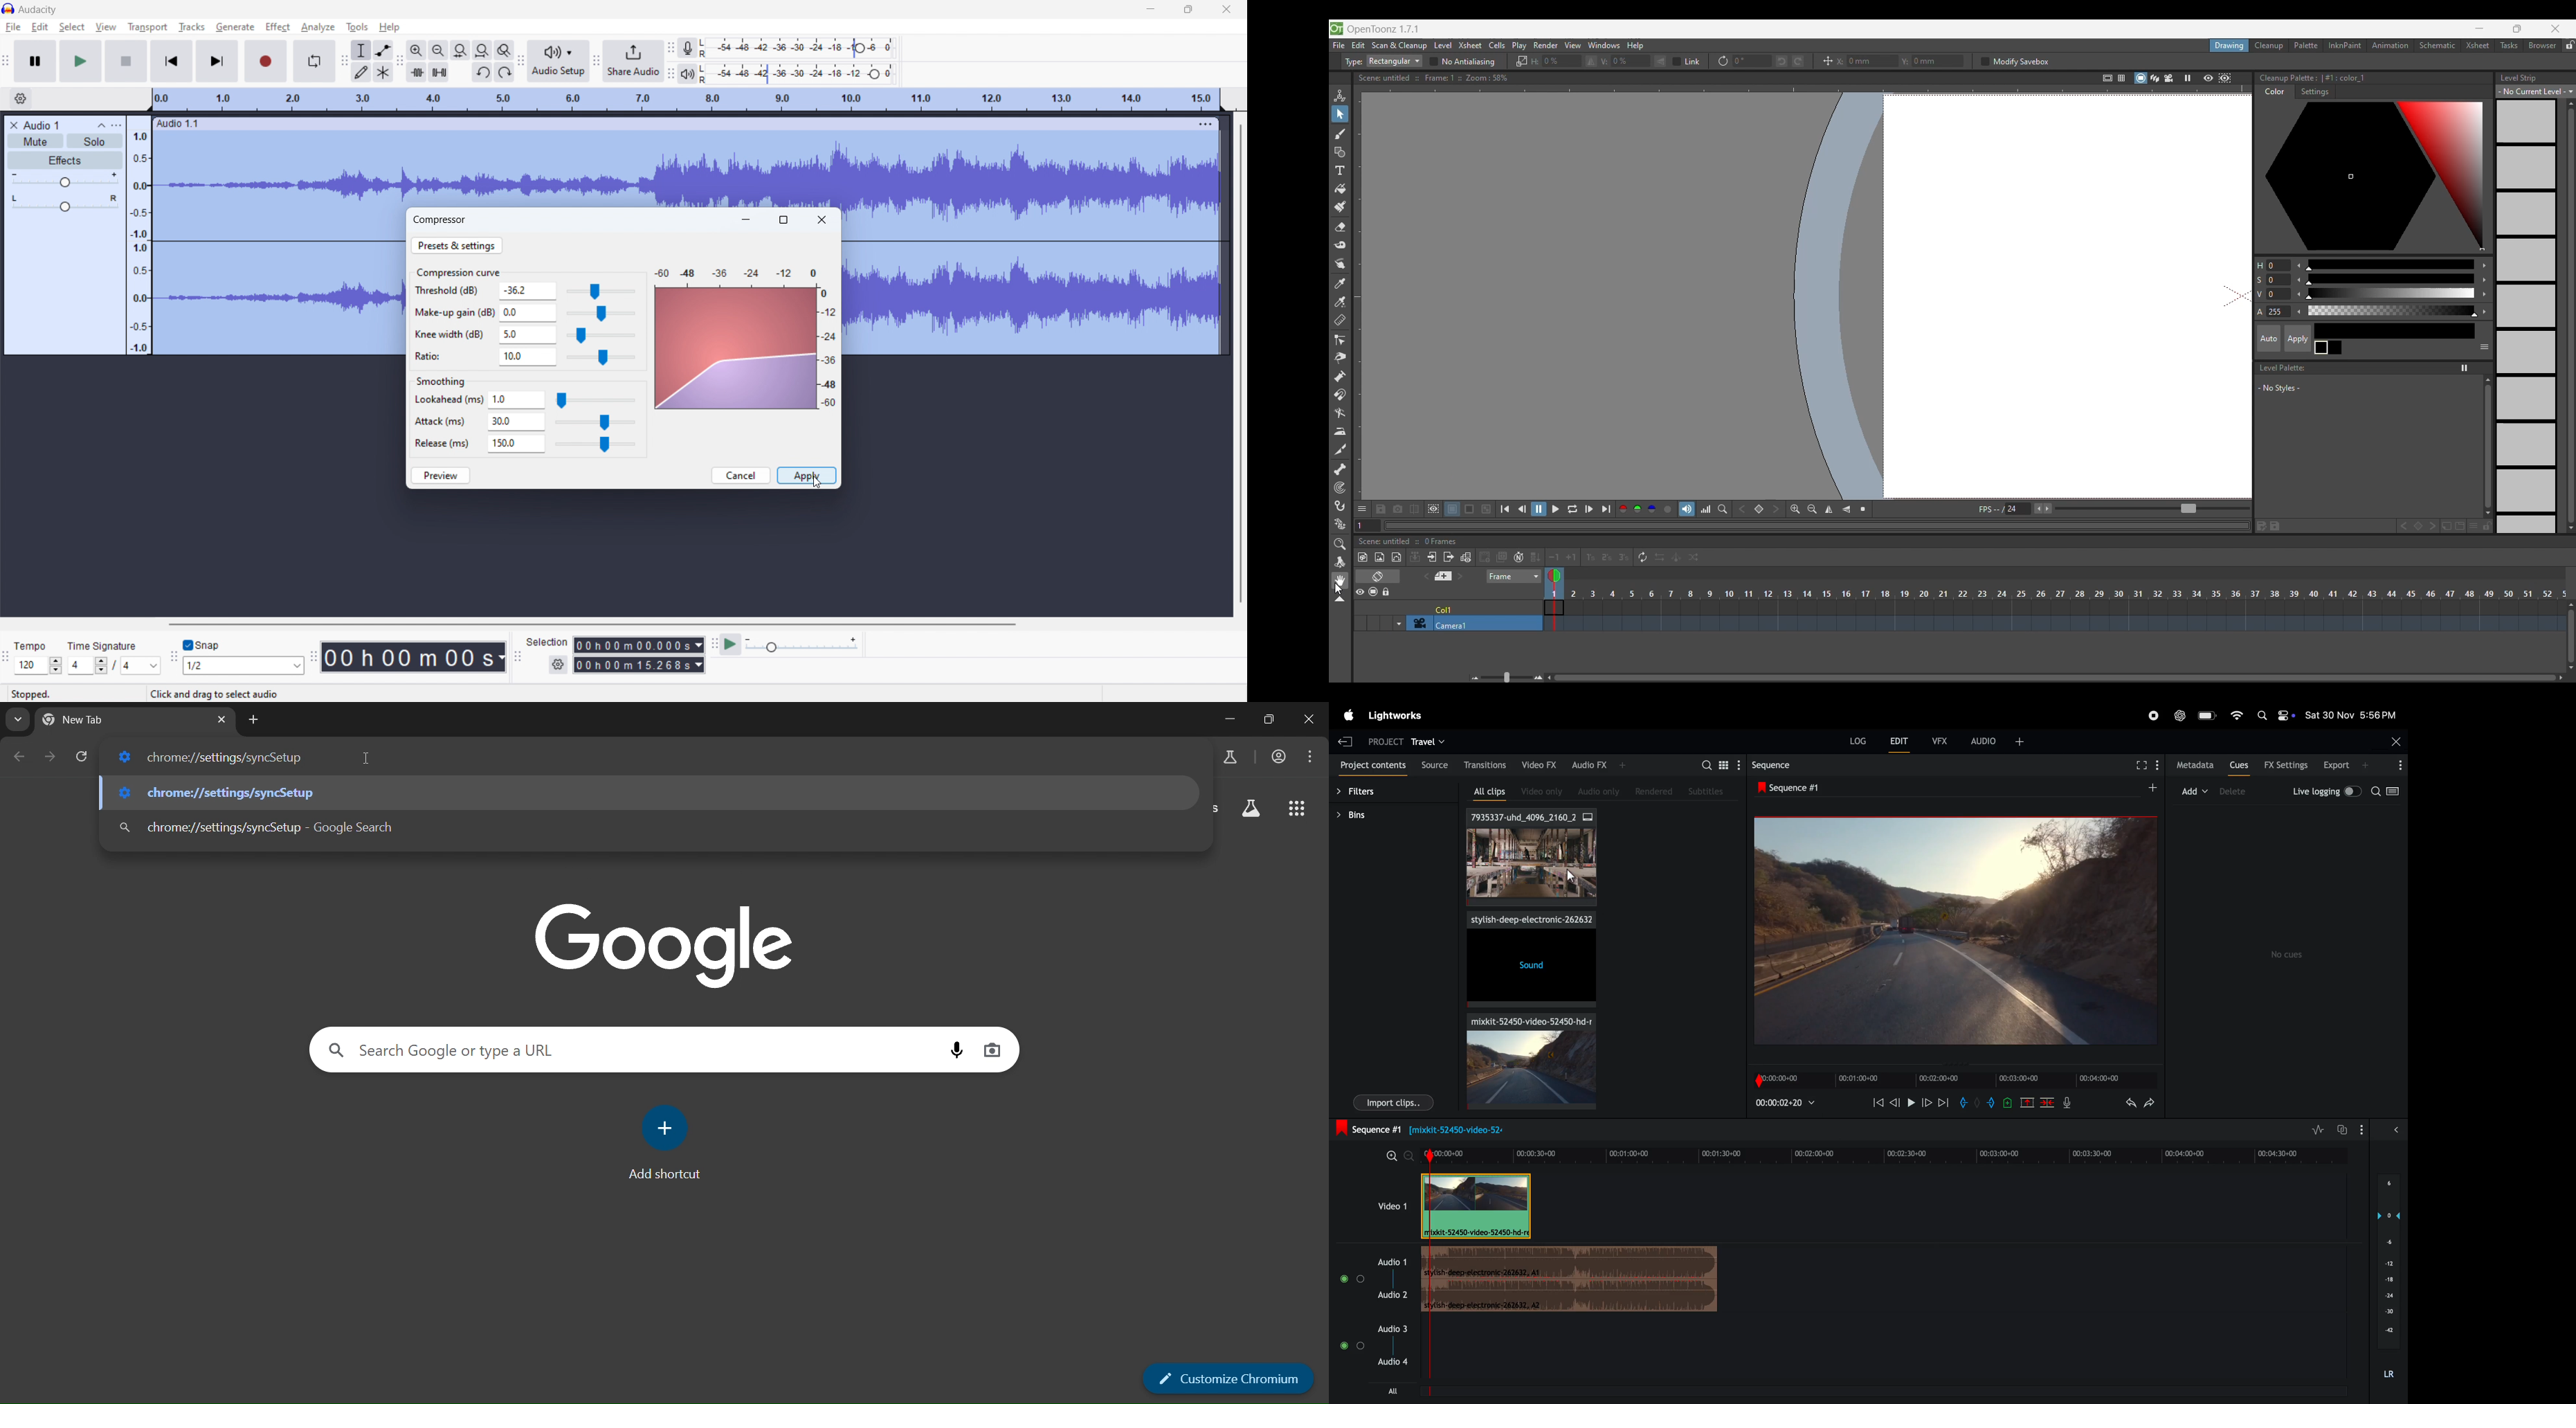 The height and width of the screenshot is (1428, 2576). Describe the element at coordinates (2049, 1103) in the screenshot. I see `delete` at that location.